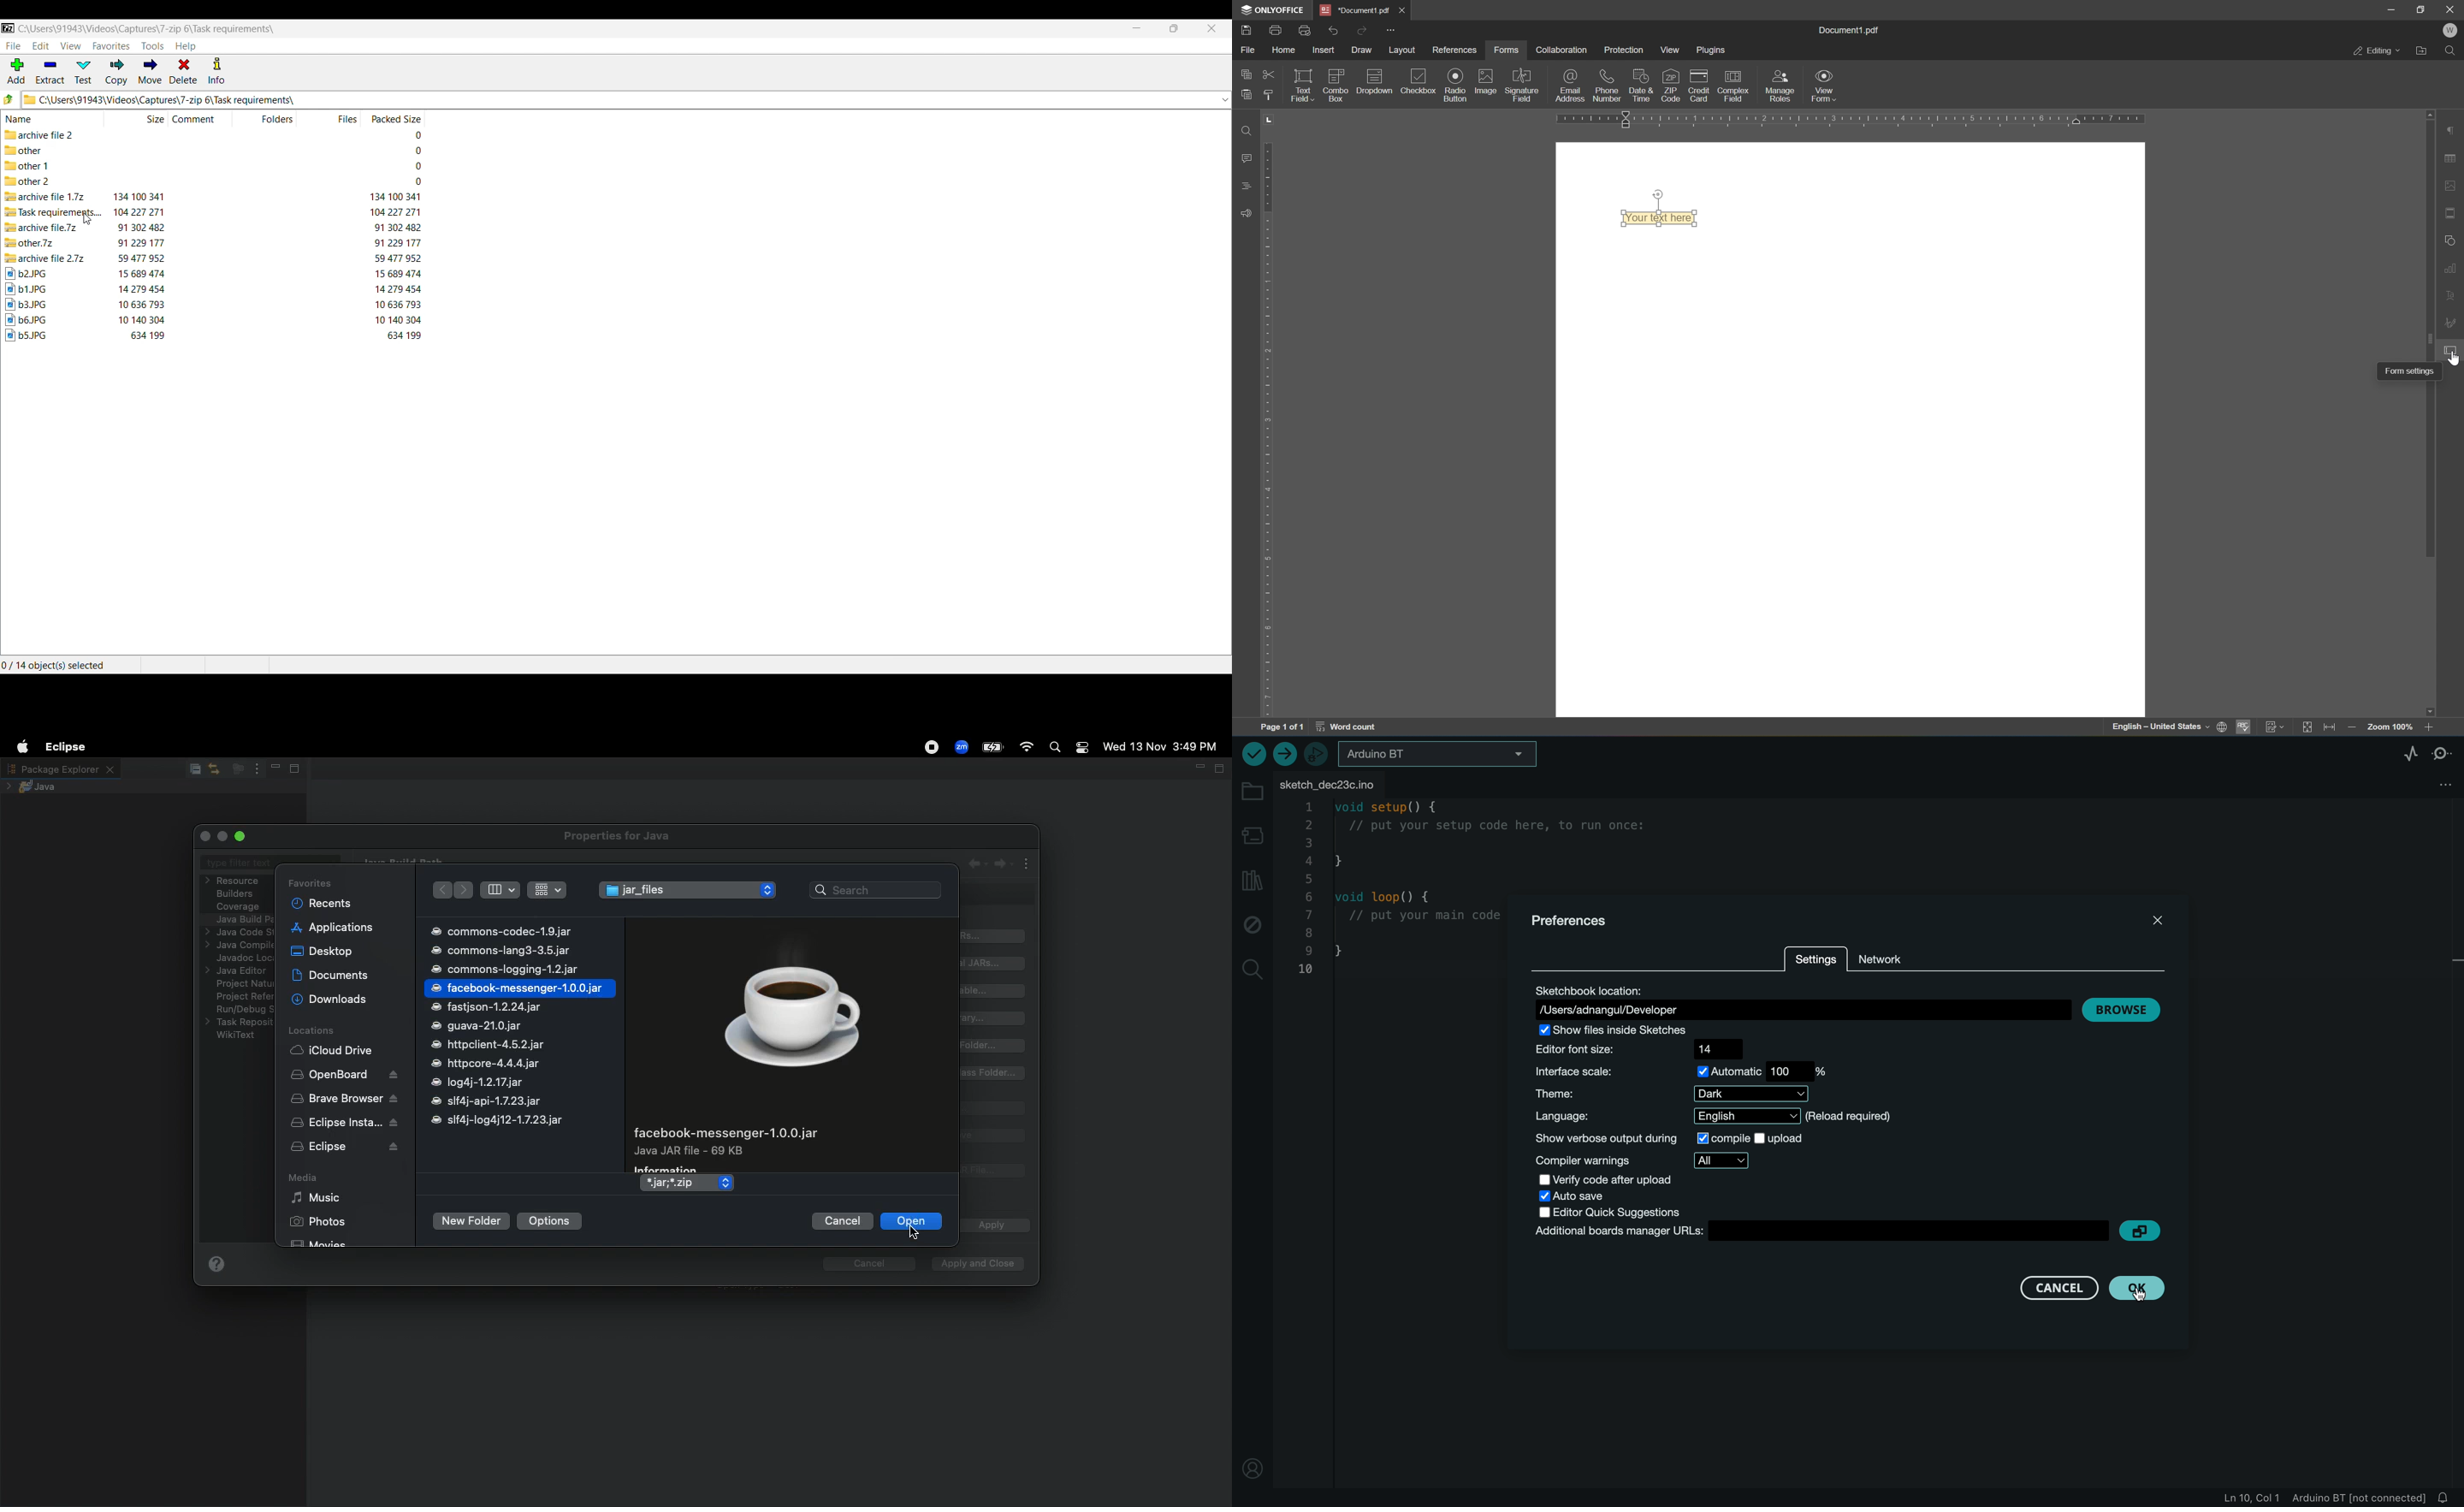  I want to click on Forward, so click(465, 890).